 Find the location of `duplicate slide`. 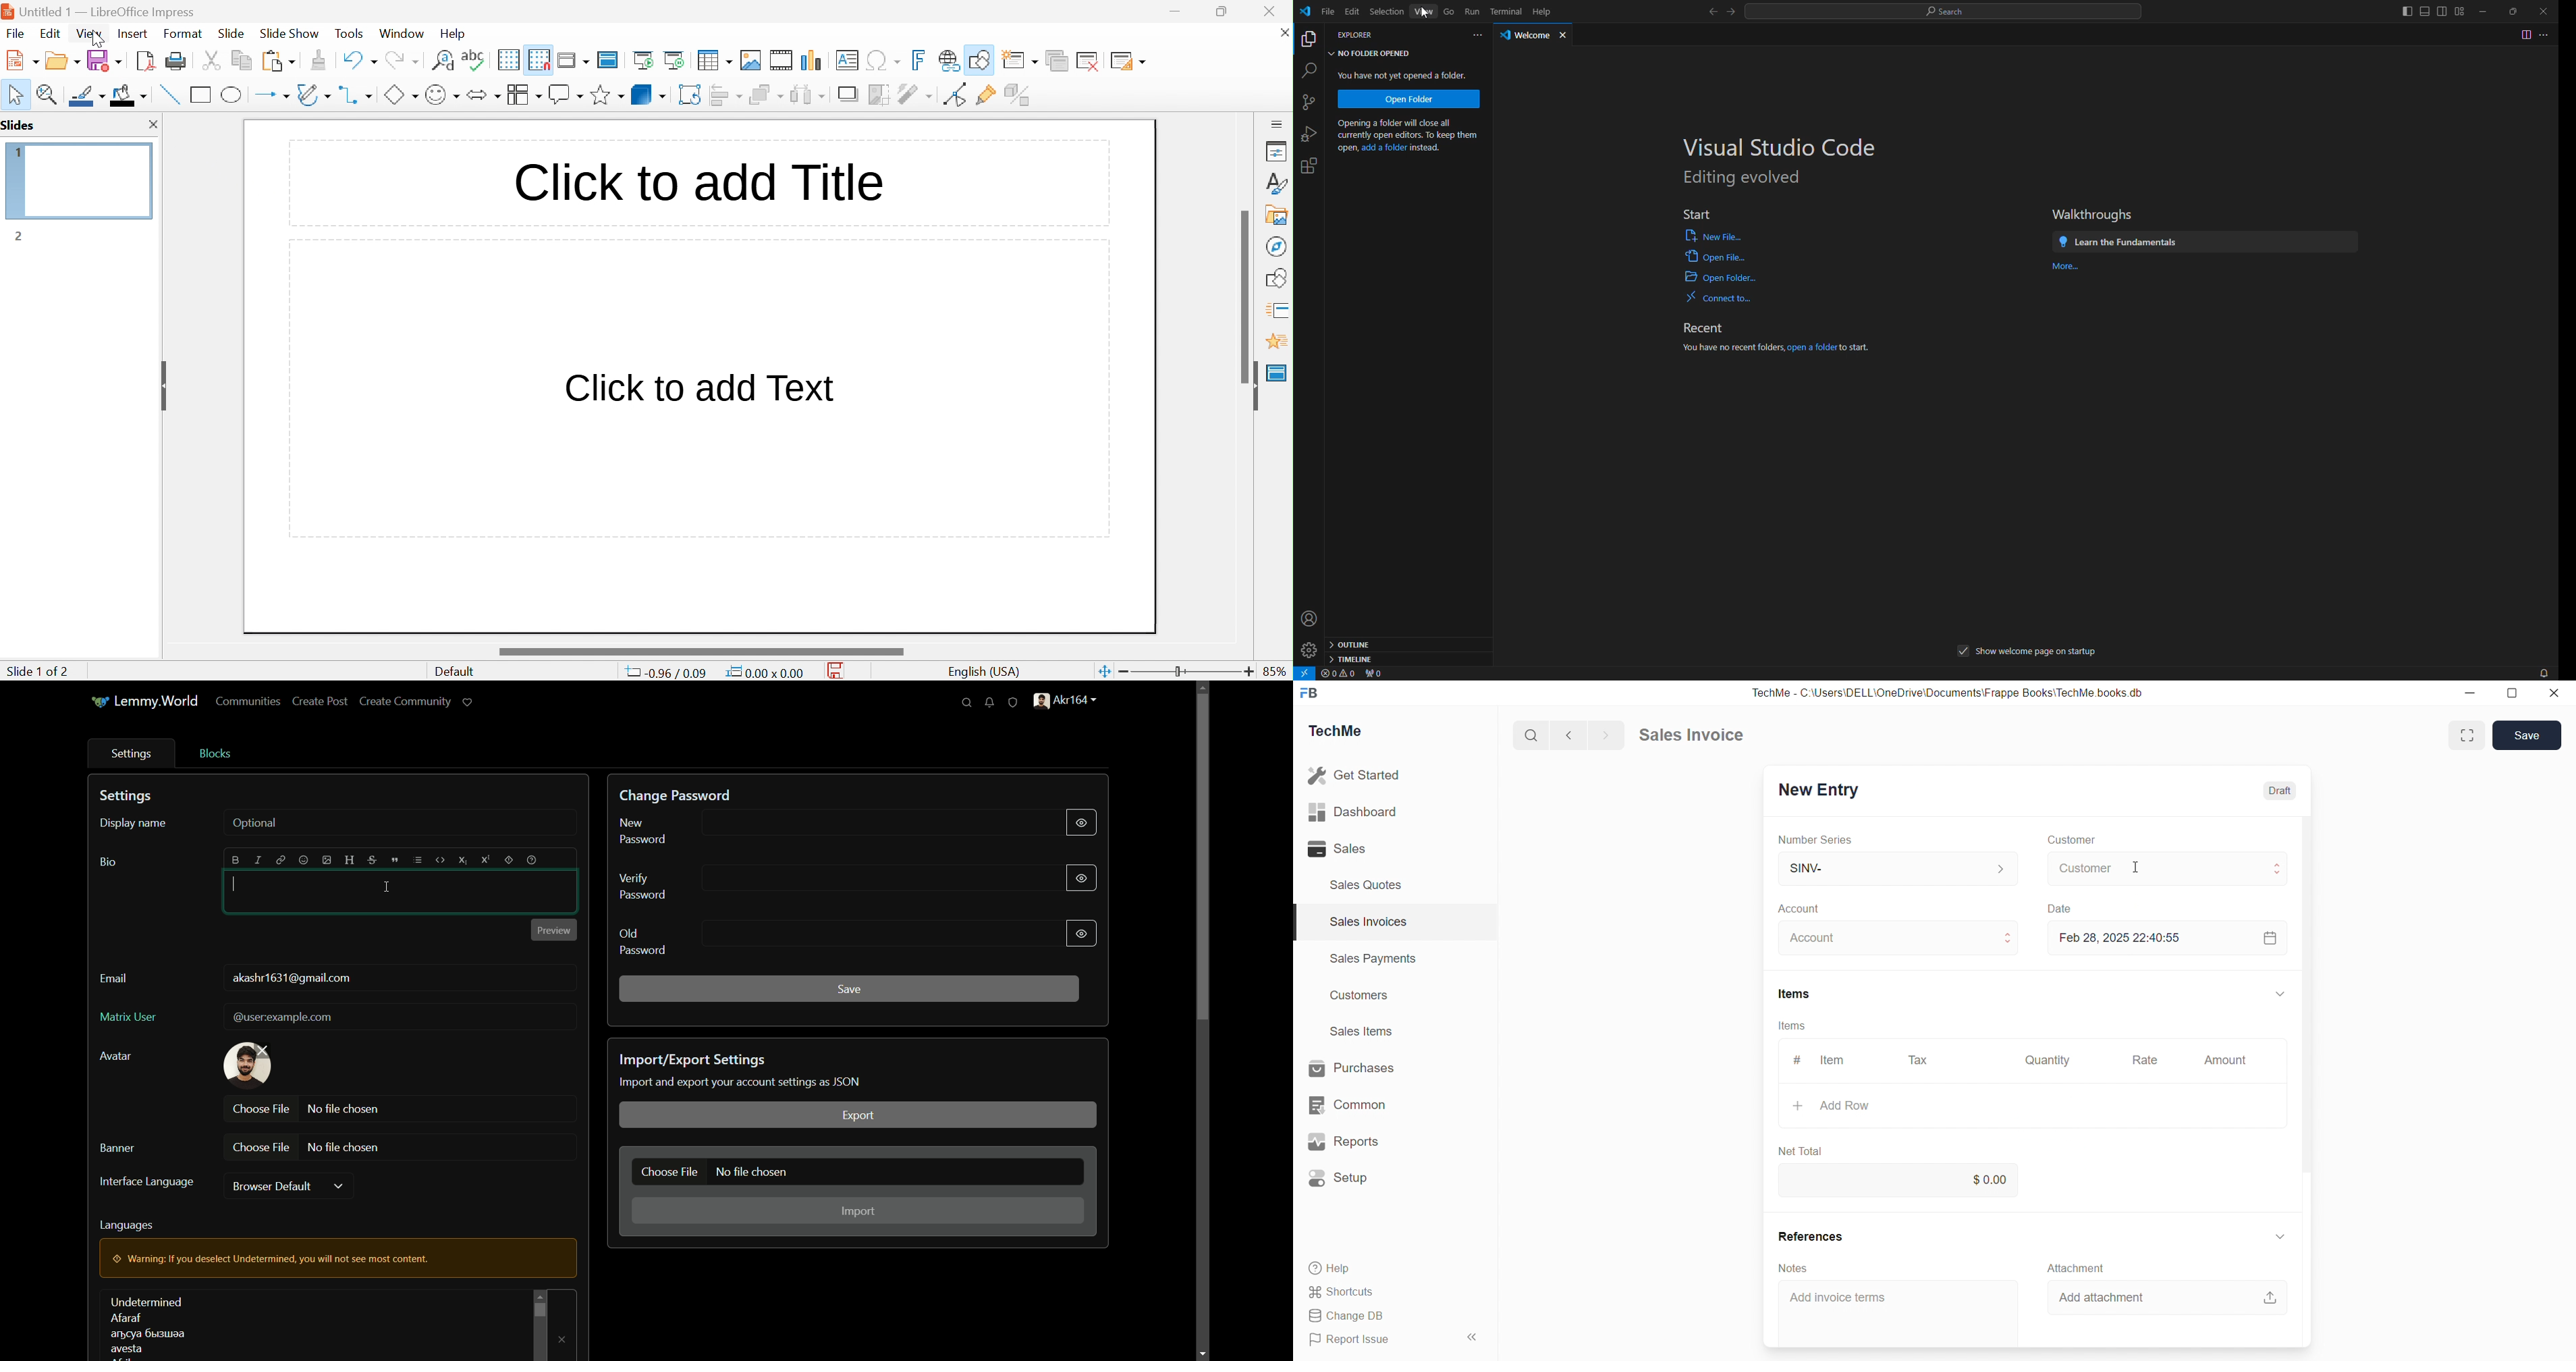

duplicate slide is located at coordinates (1056, 61).